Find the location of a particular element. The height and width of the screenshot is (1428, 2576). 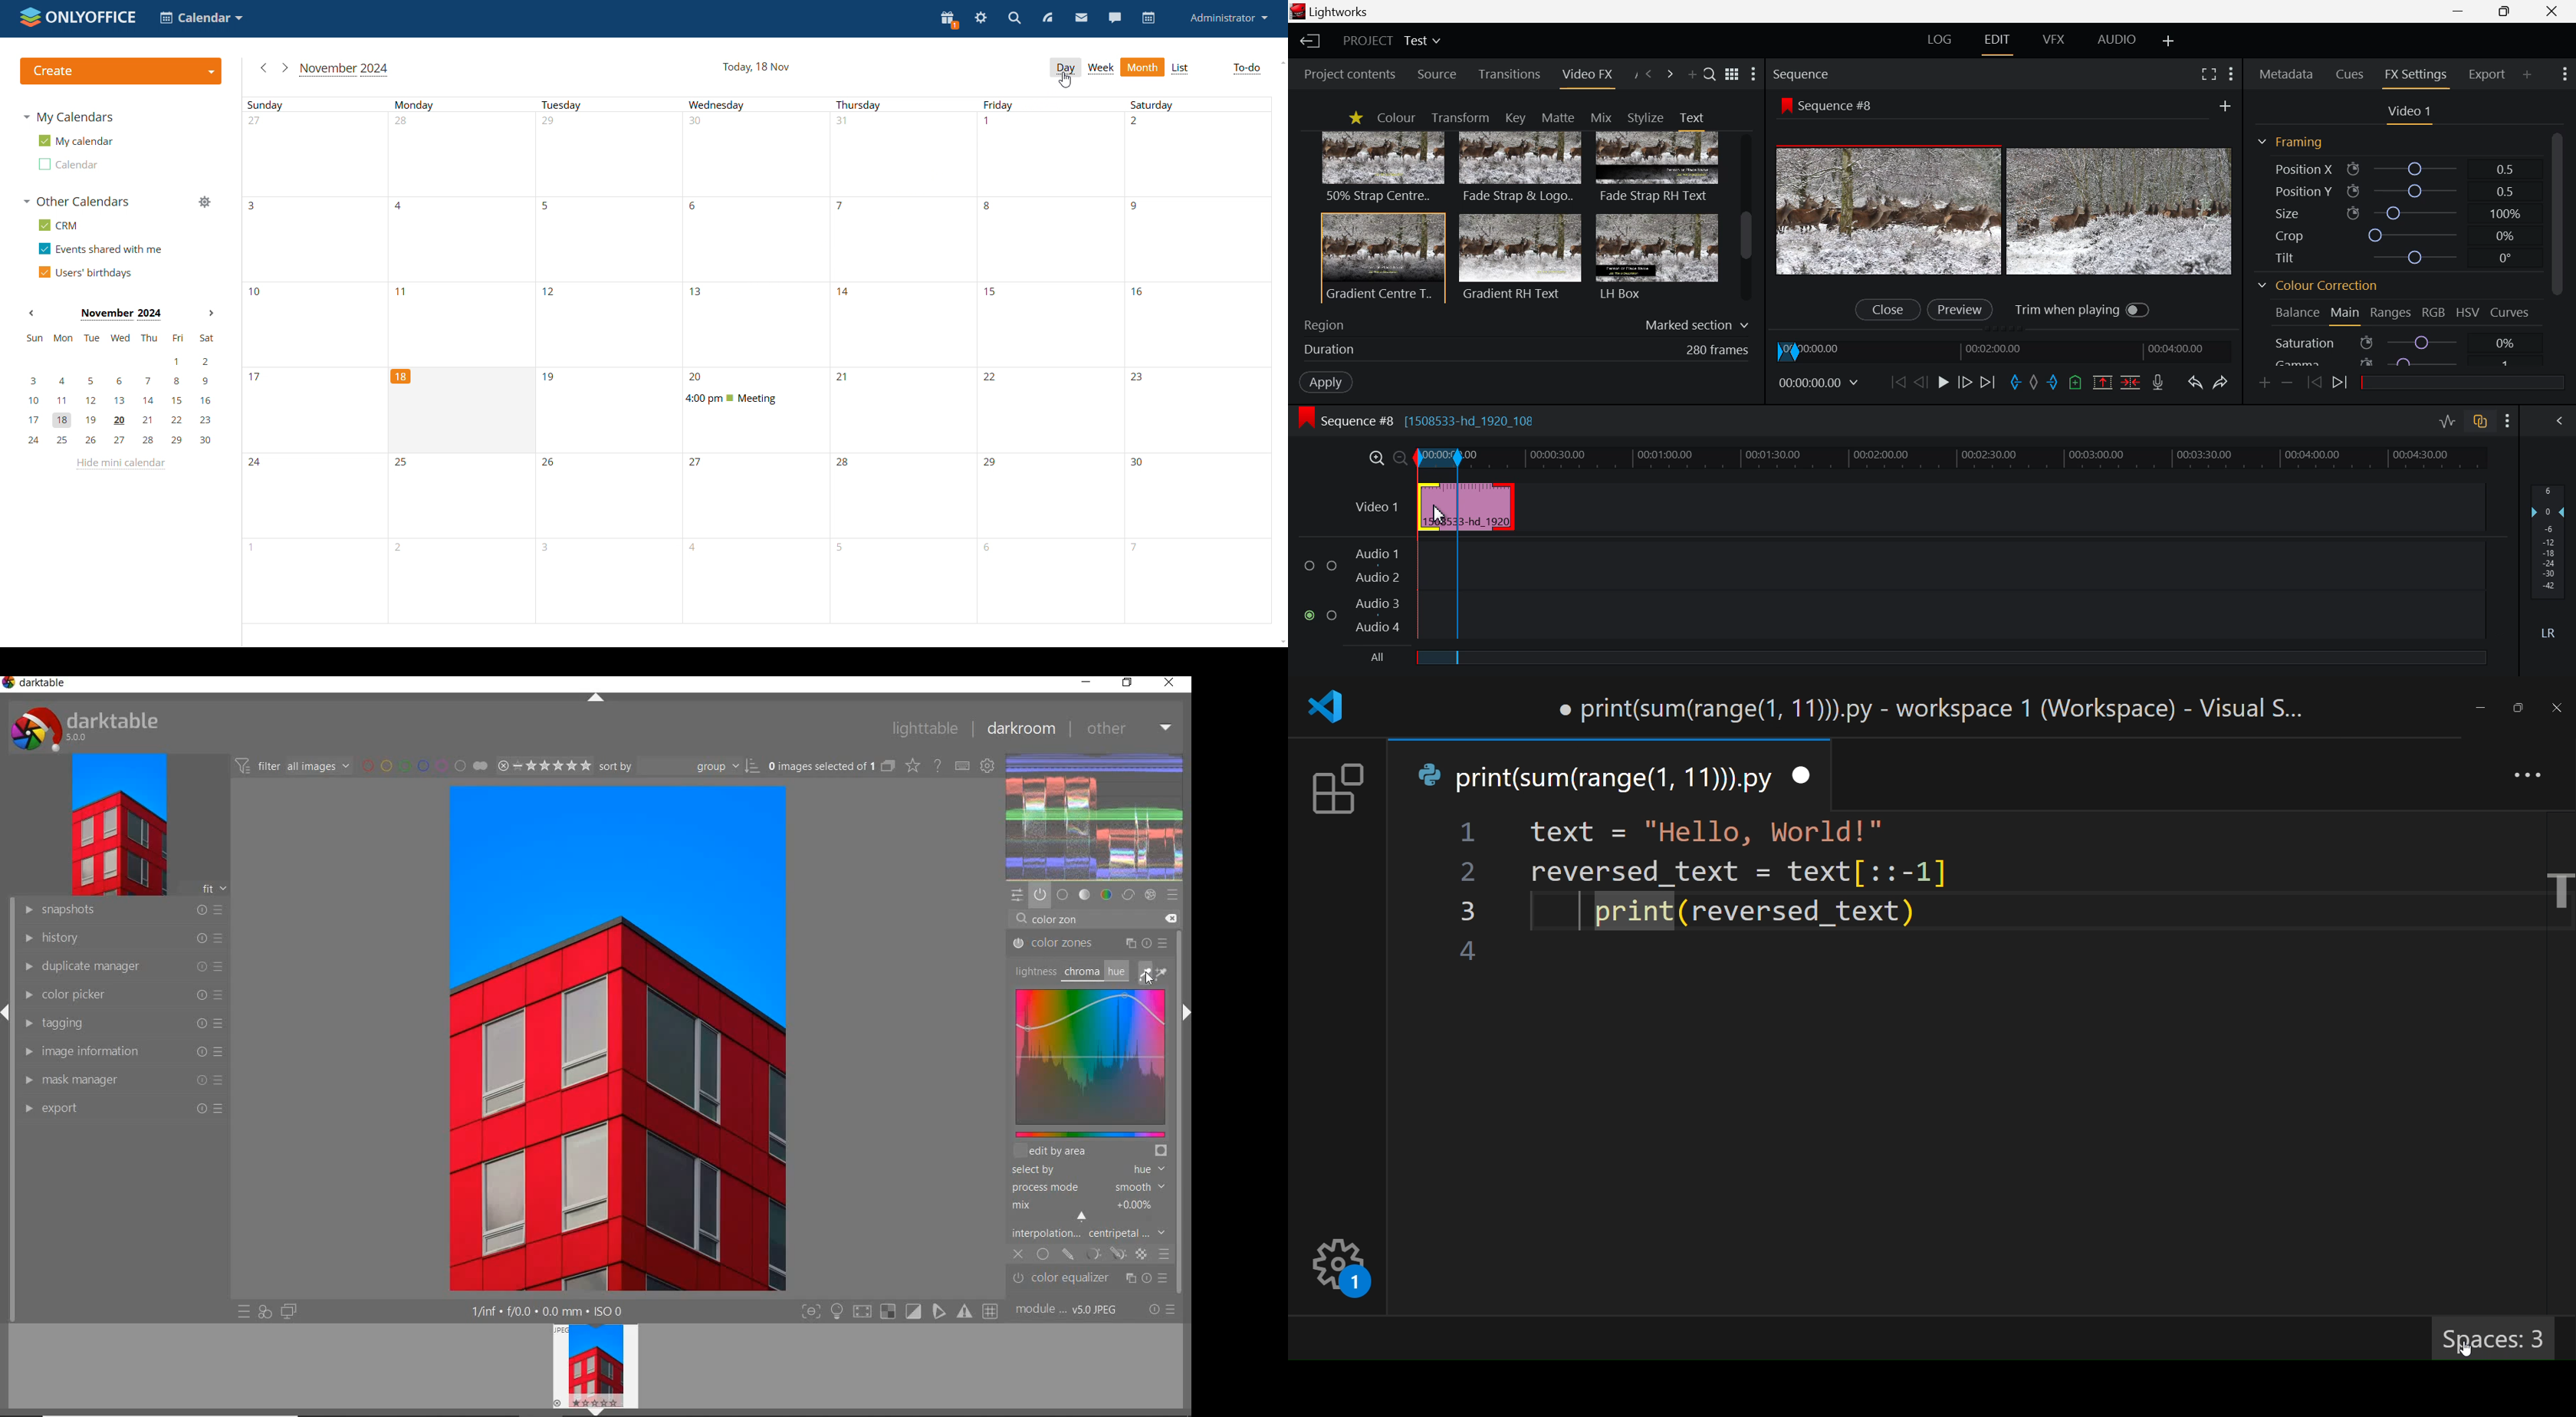

Mark Out is located at coordinates (2053, 384).